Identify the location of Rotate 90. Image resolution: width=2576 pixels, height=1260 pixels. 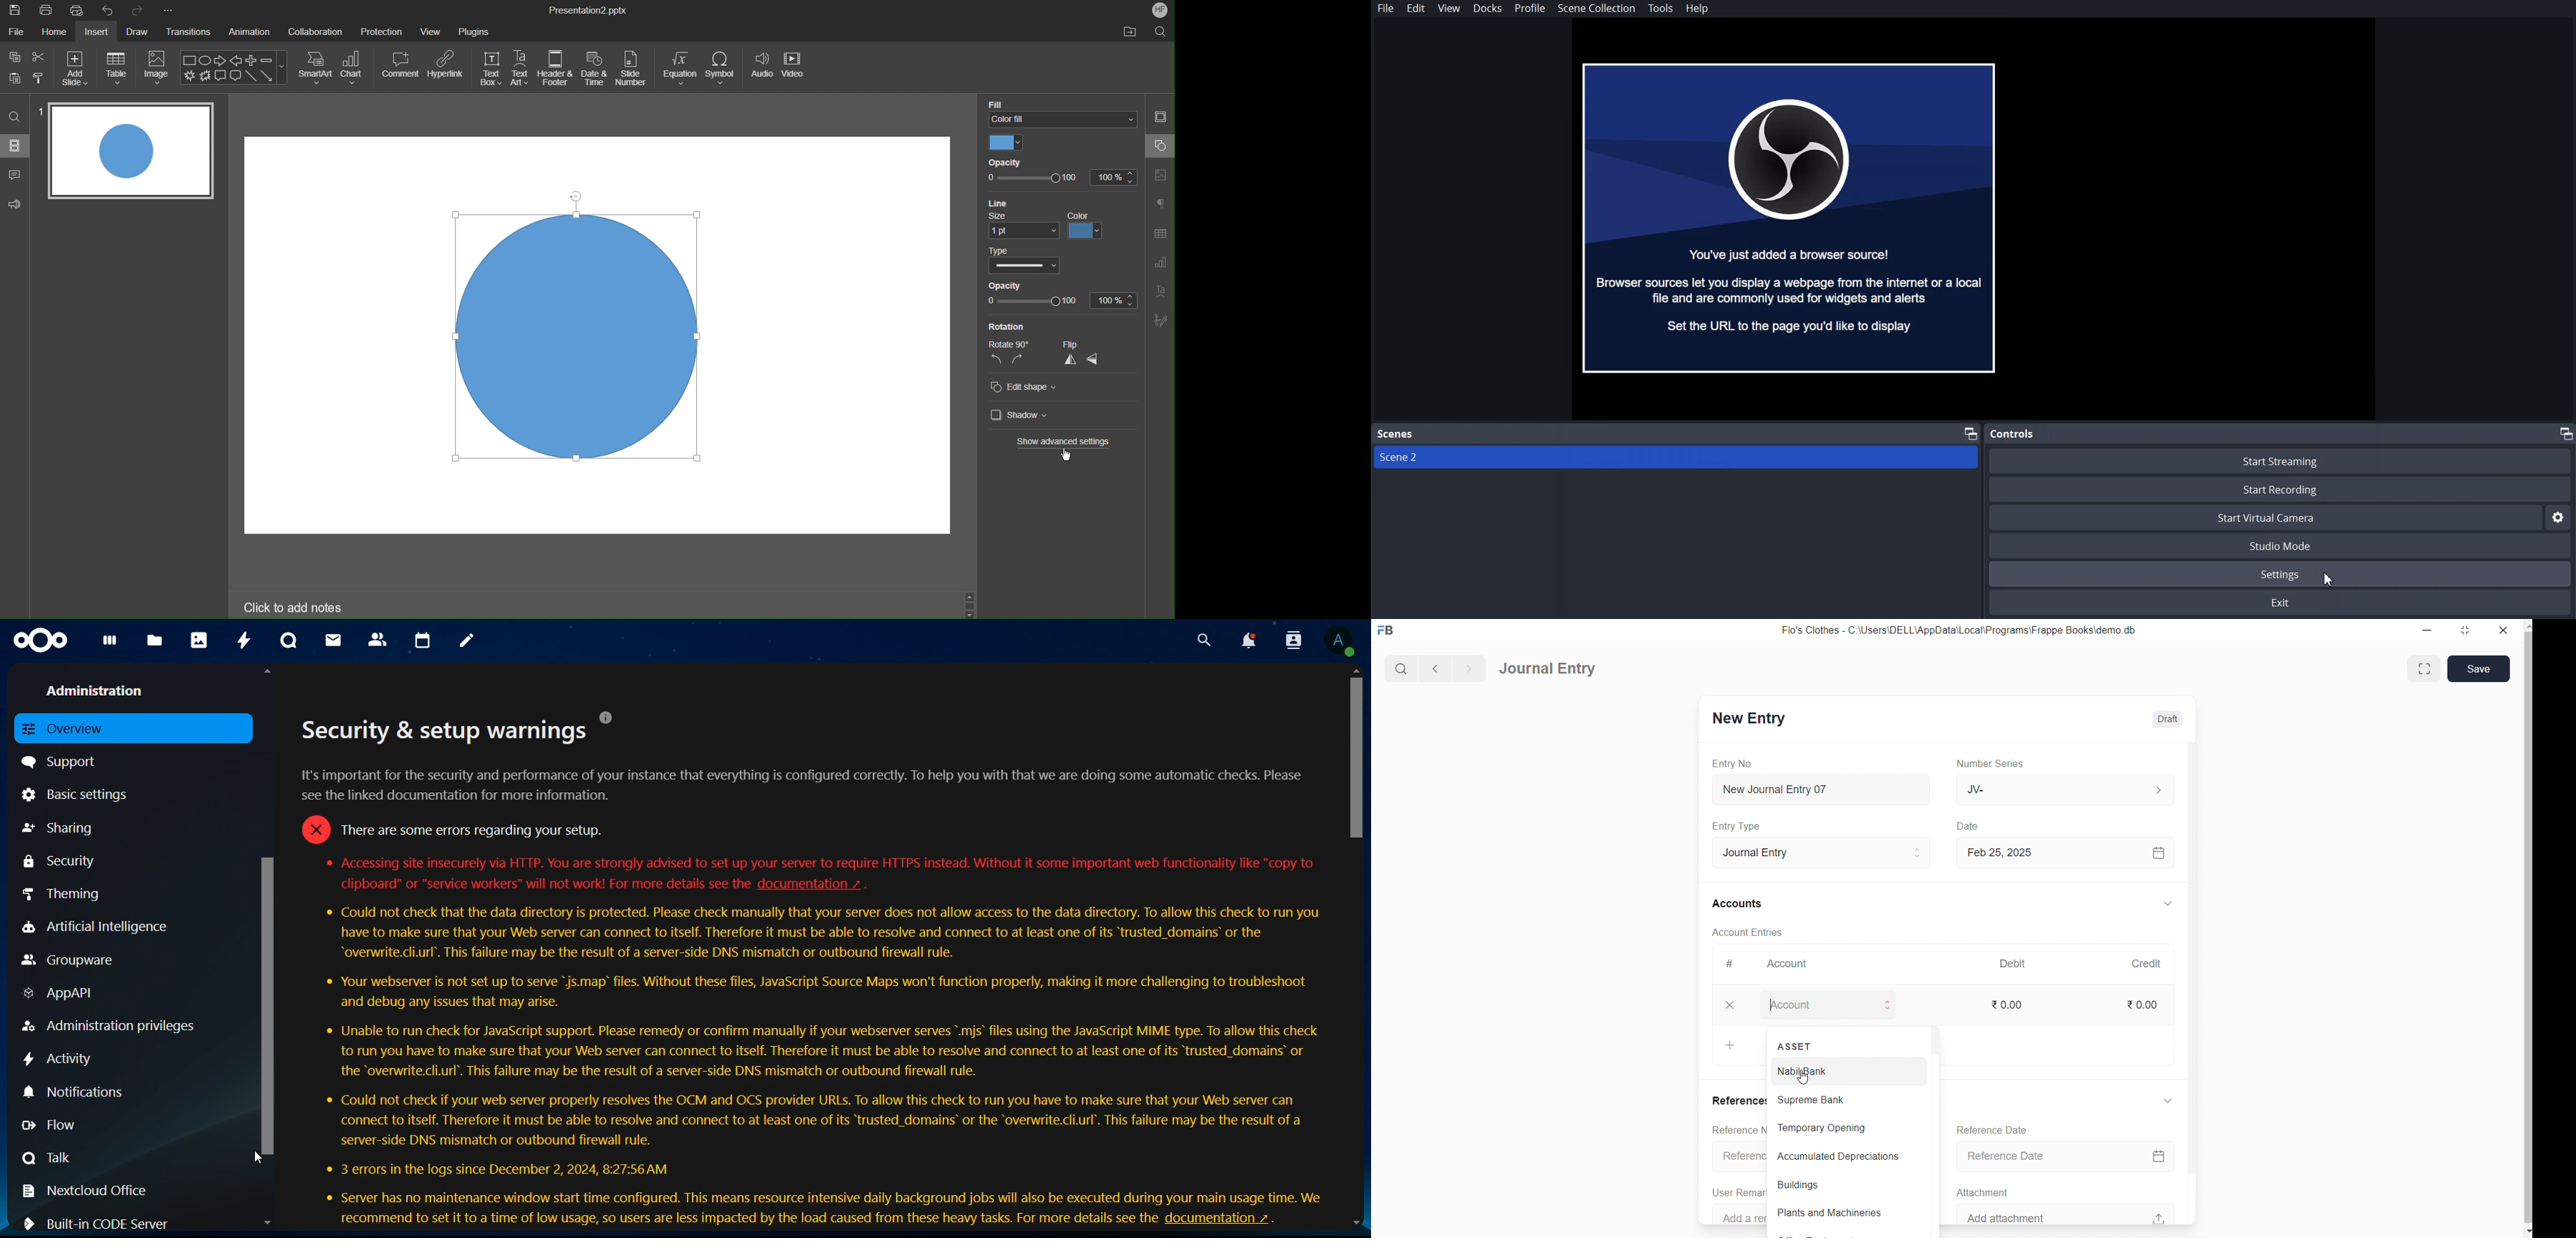
(1007, 344).